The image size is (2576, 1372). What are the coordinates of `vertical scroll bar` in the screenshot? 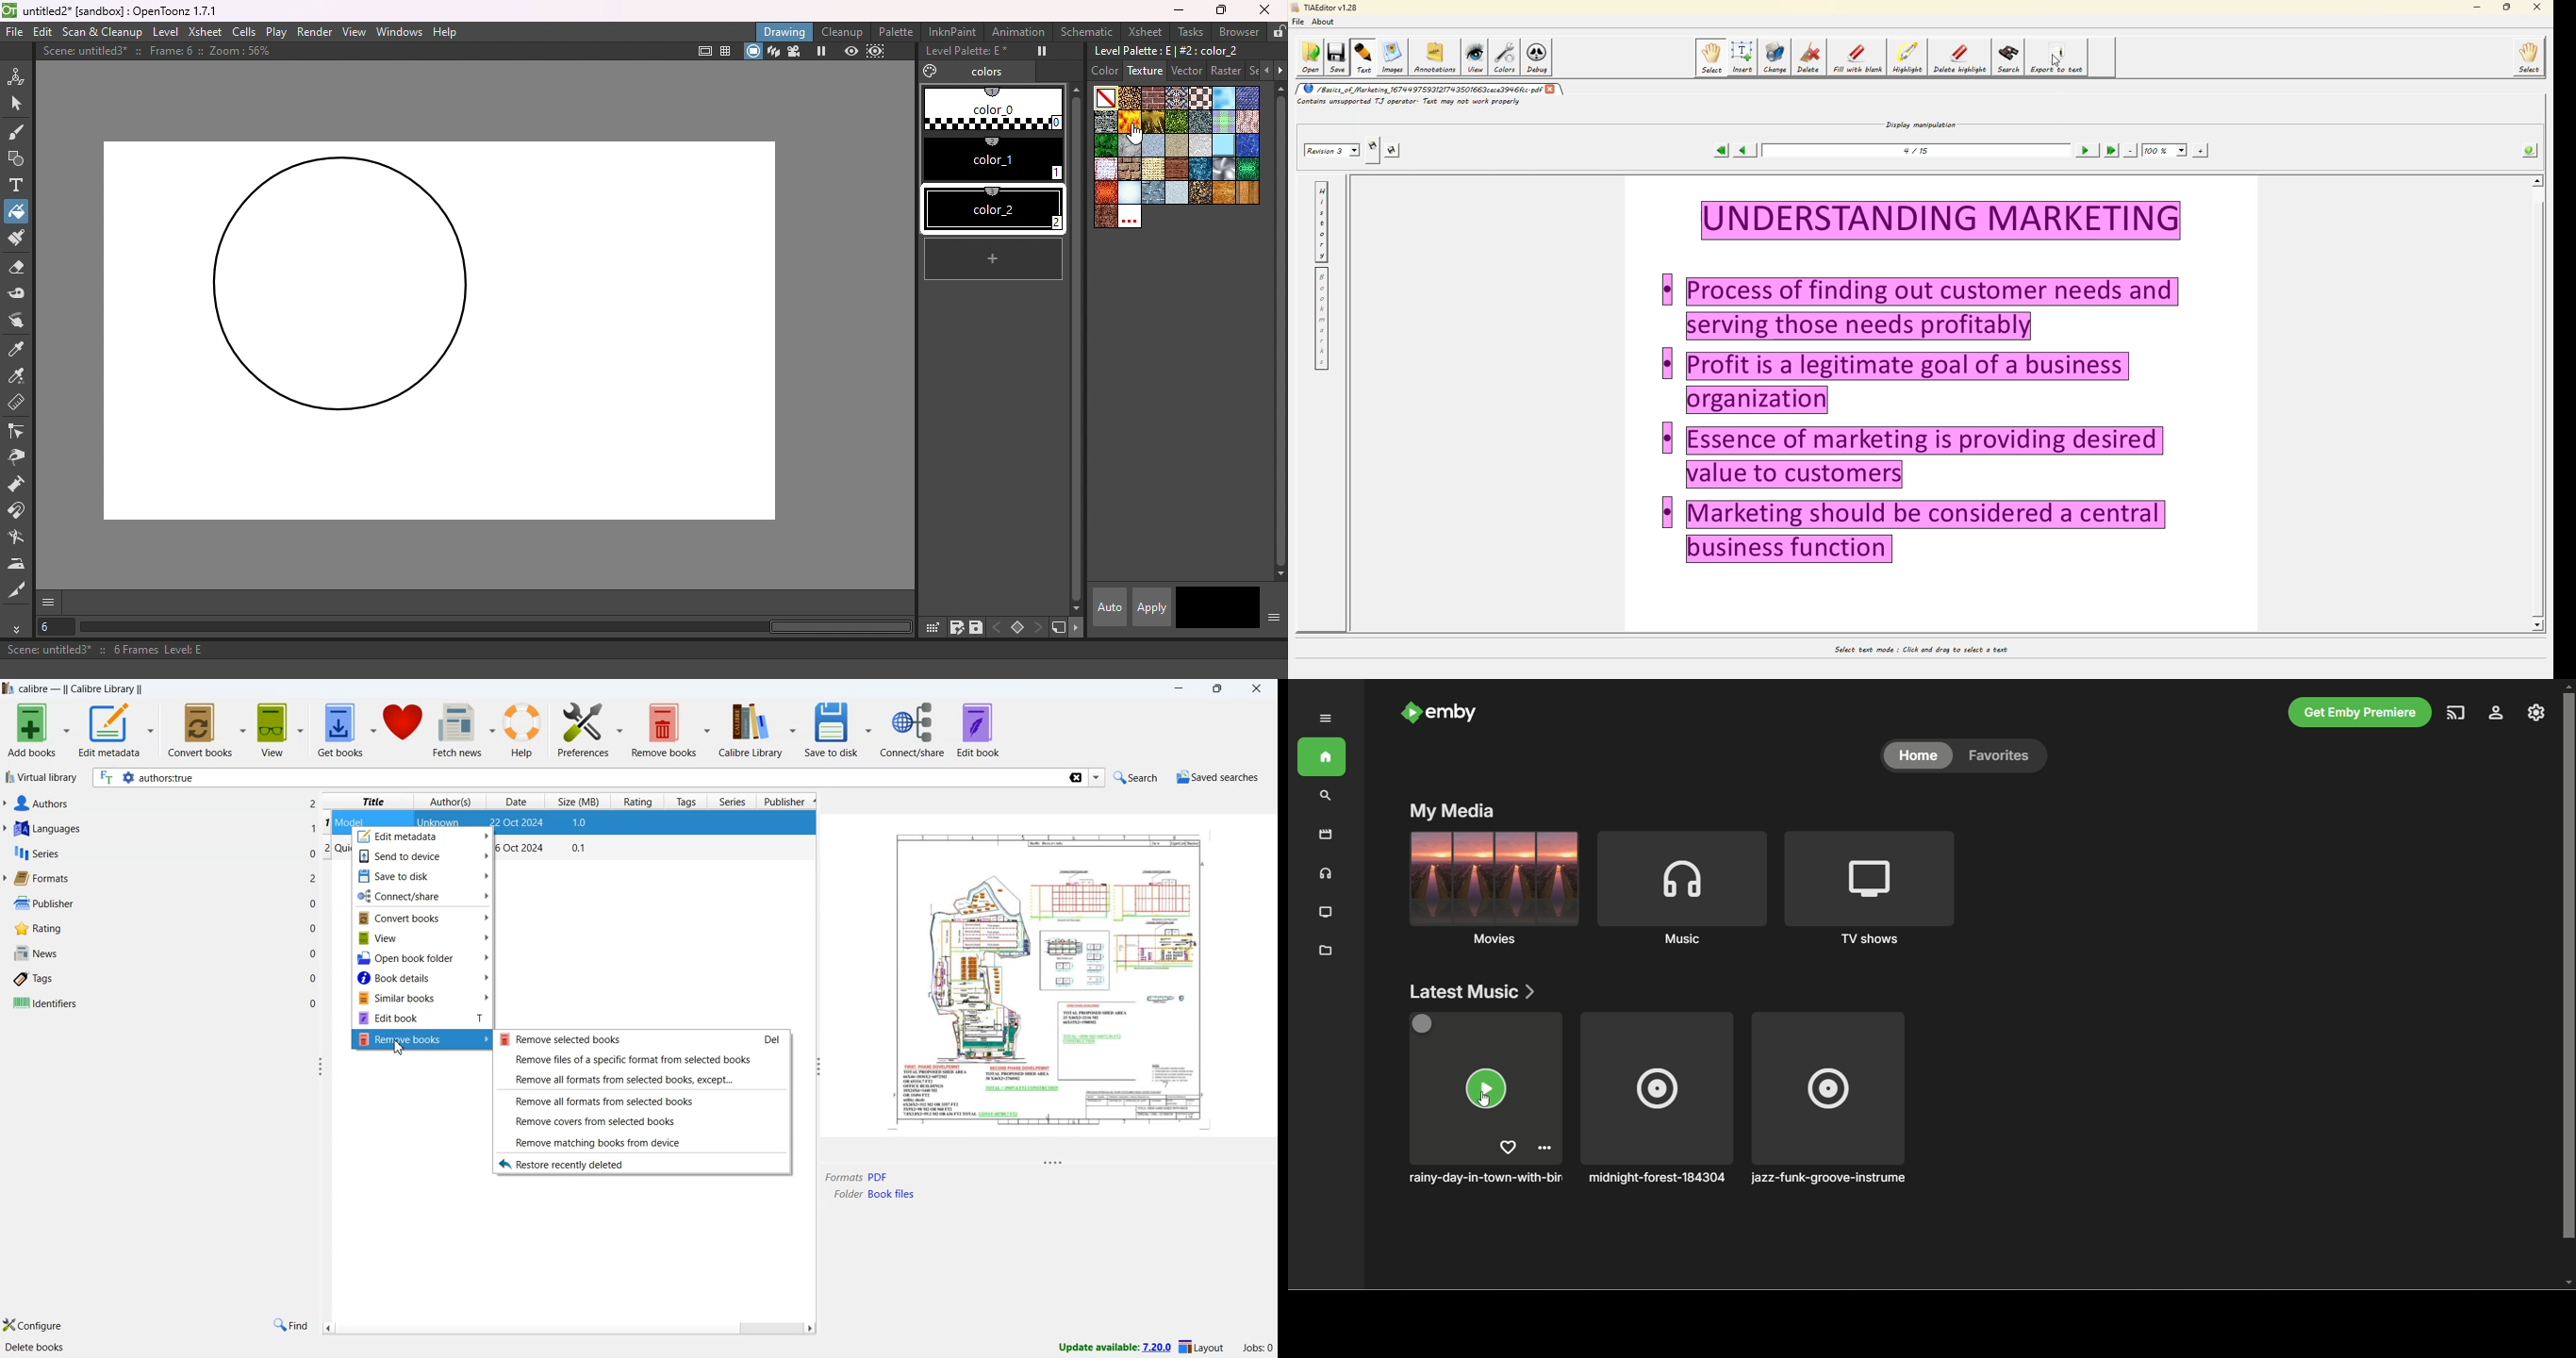 It's located at (1074, 348).